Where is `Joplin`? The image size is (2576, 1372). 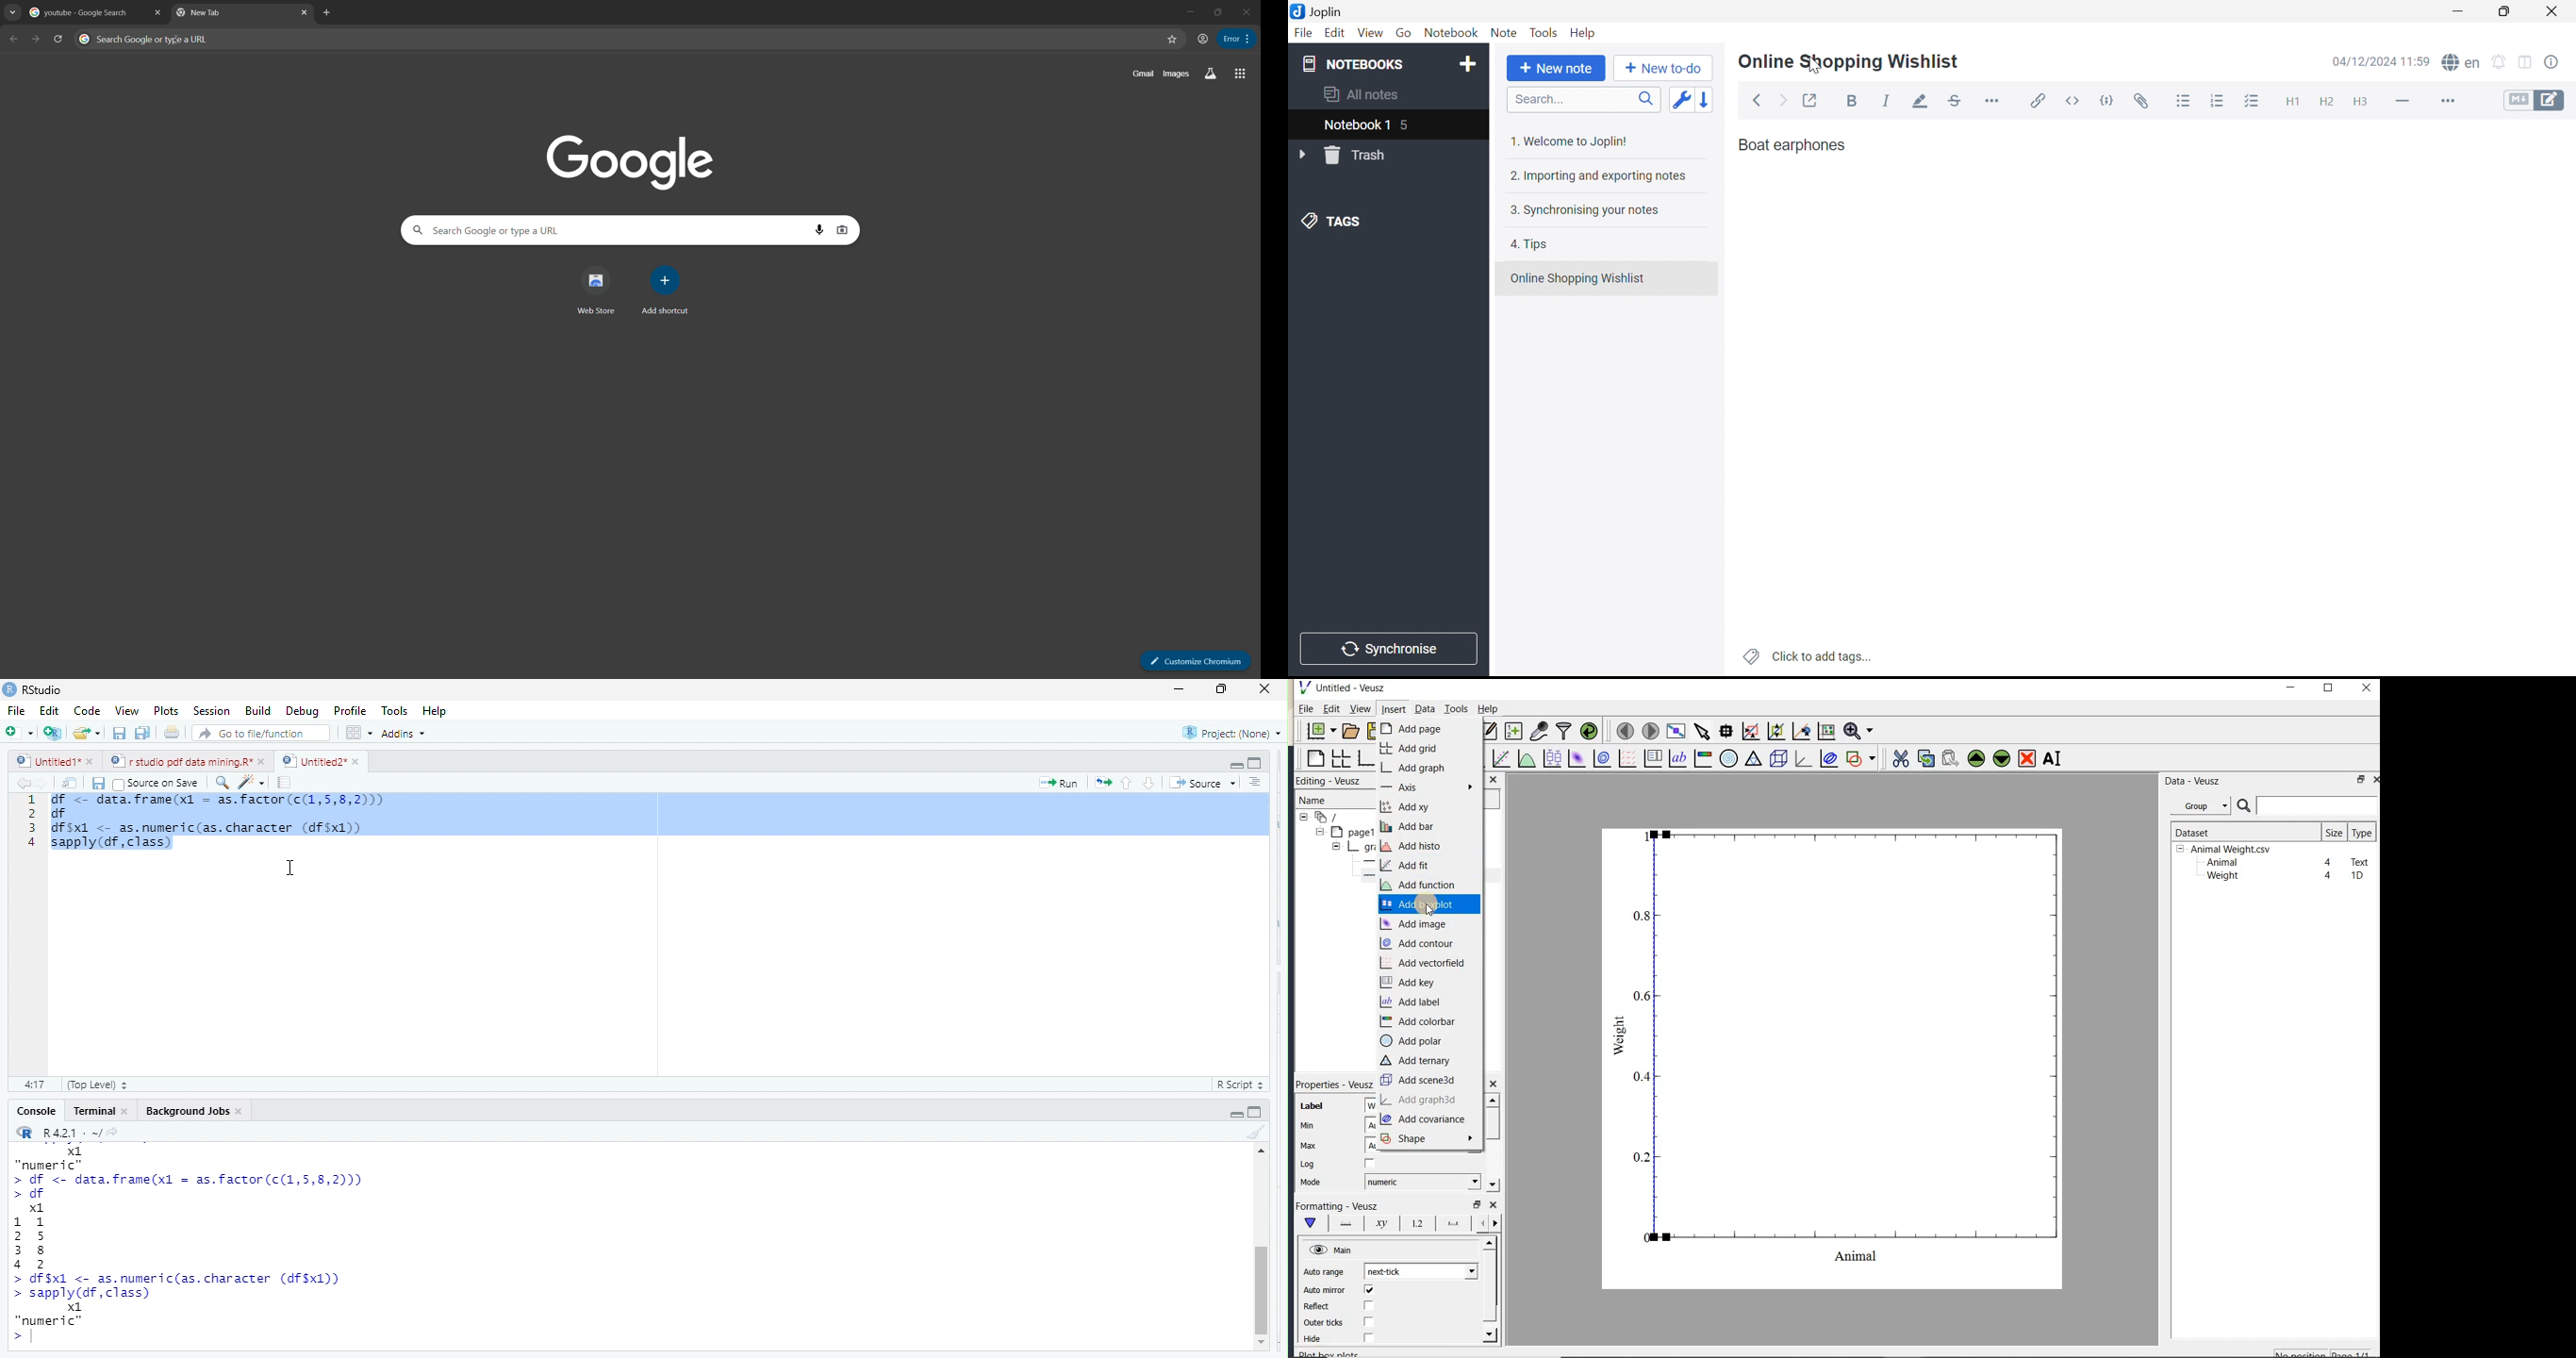
Joplin is located at coordinates (1318, 11).